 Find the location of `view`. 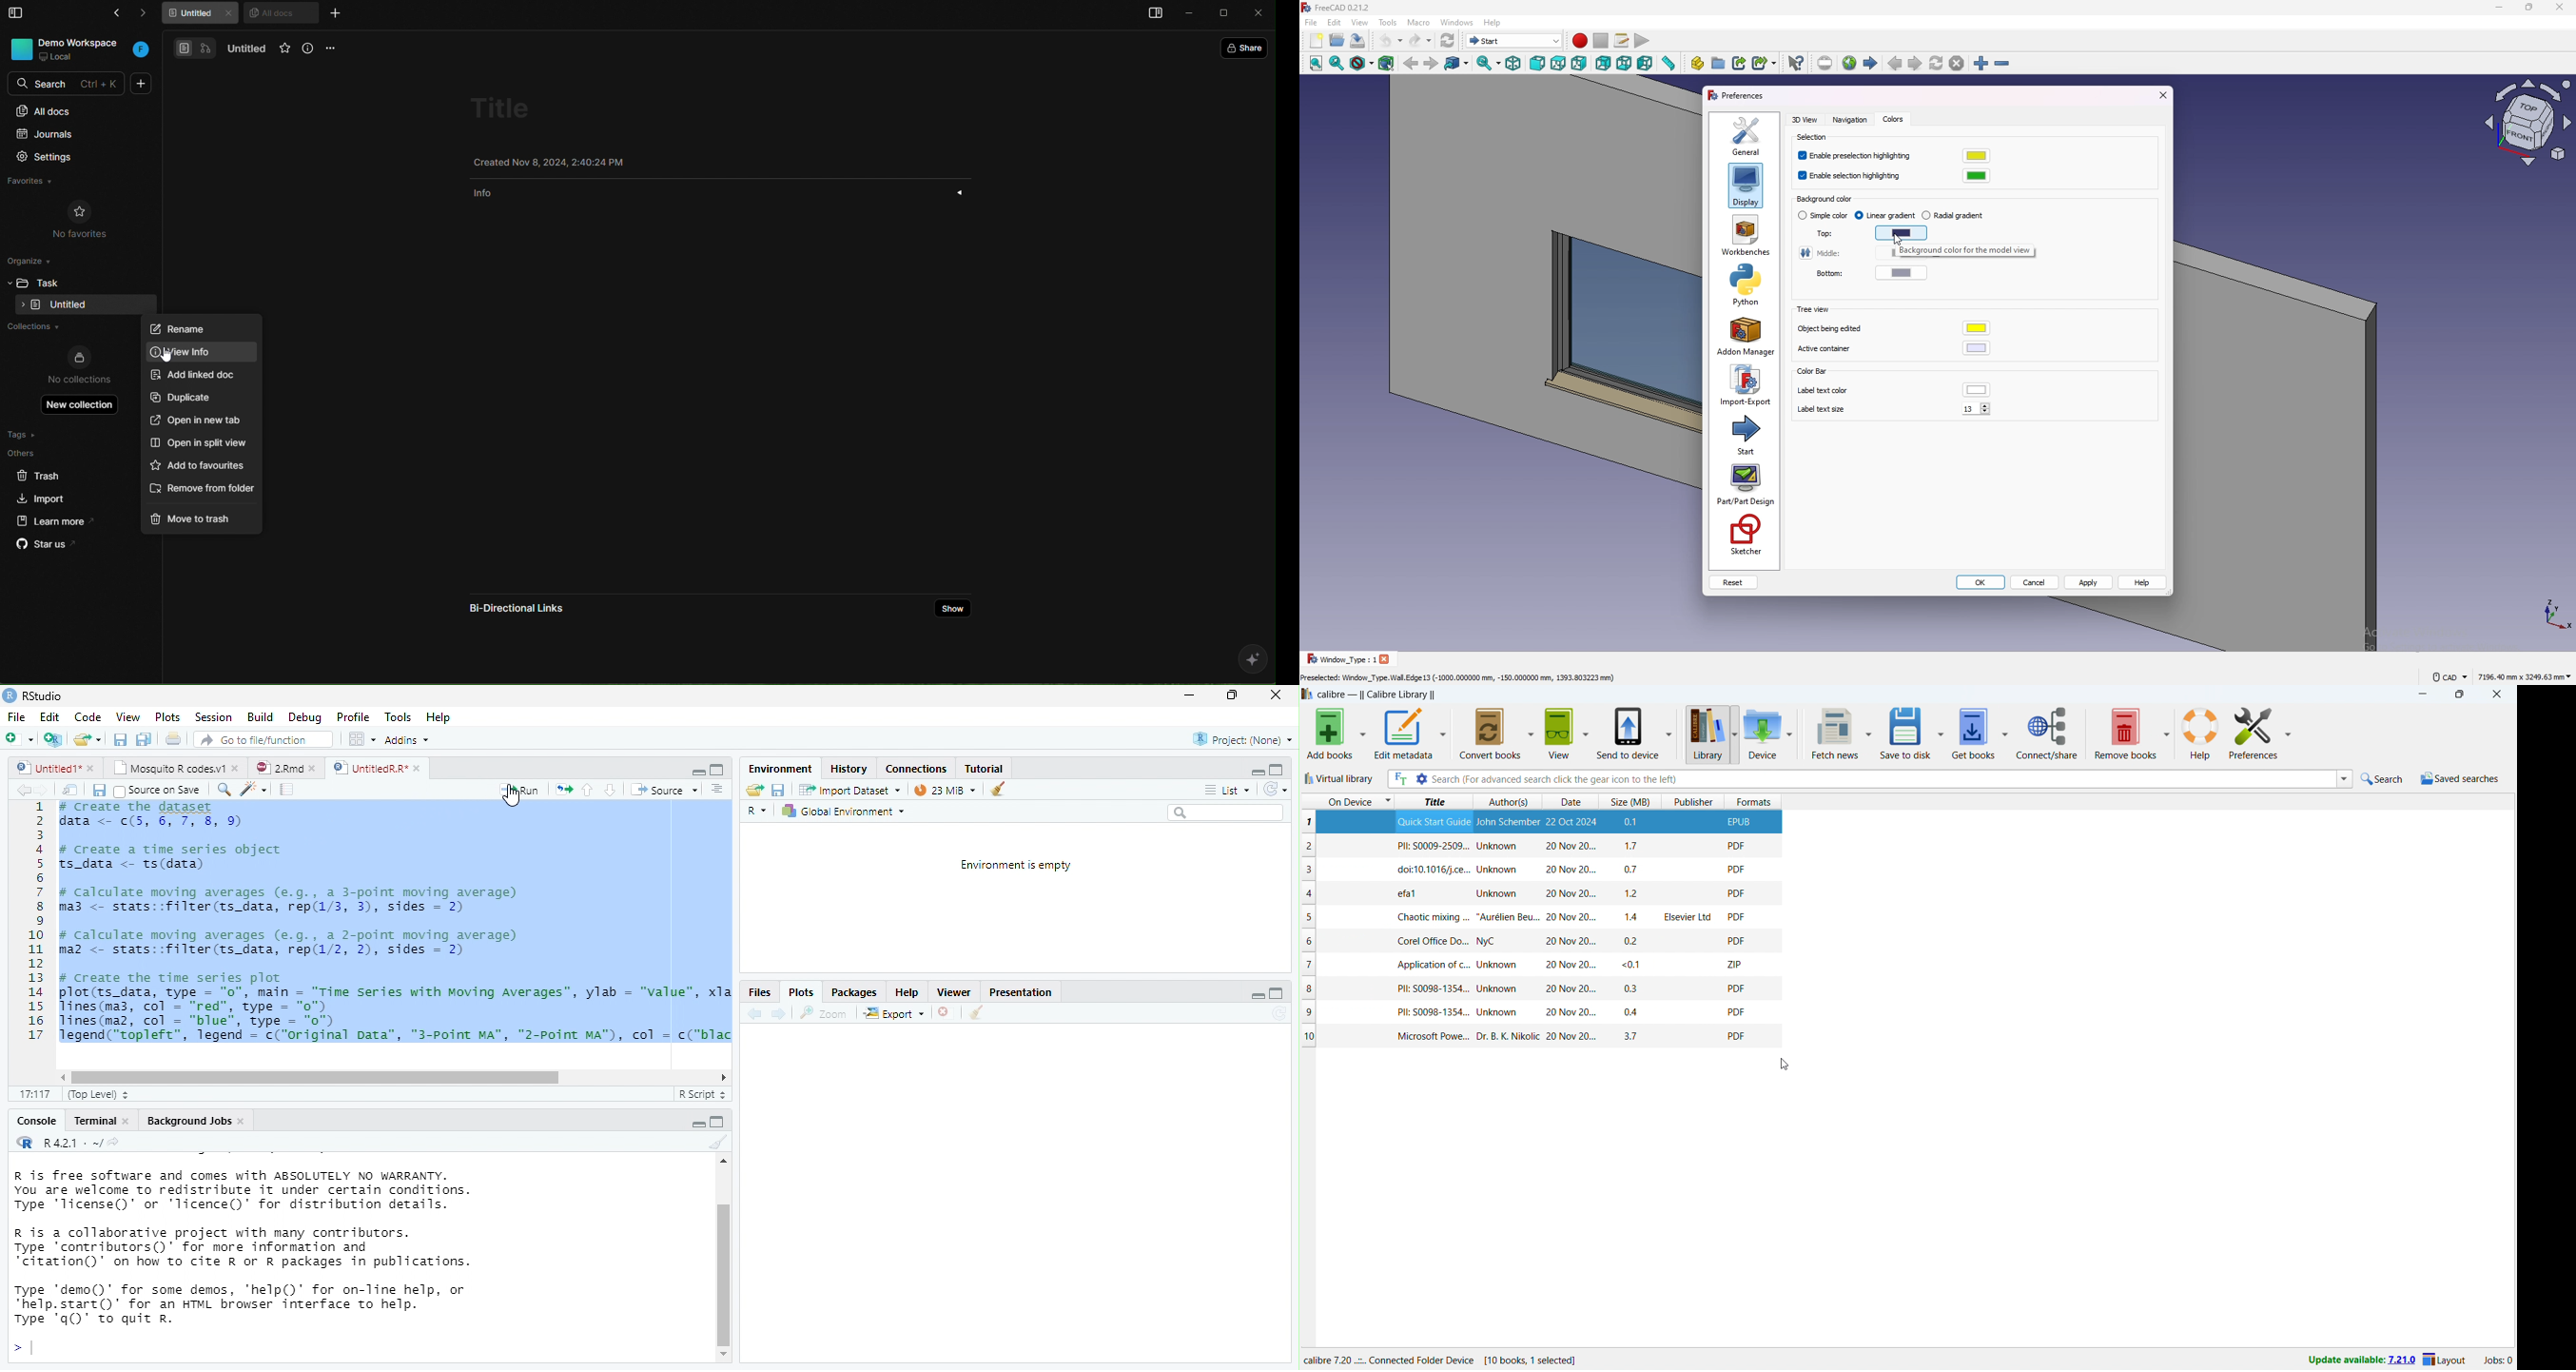

view is located at coordinates (1361, 22).